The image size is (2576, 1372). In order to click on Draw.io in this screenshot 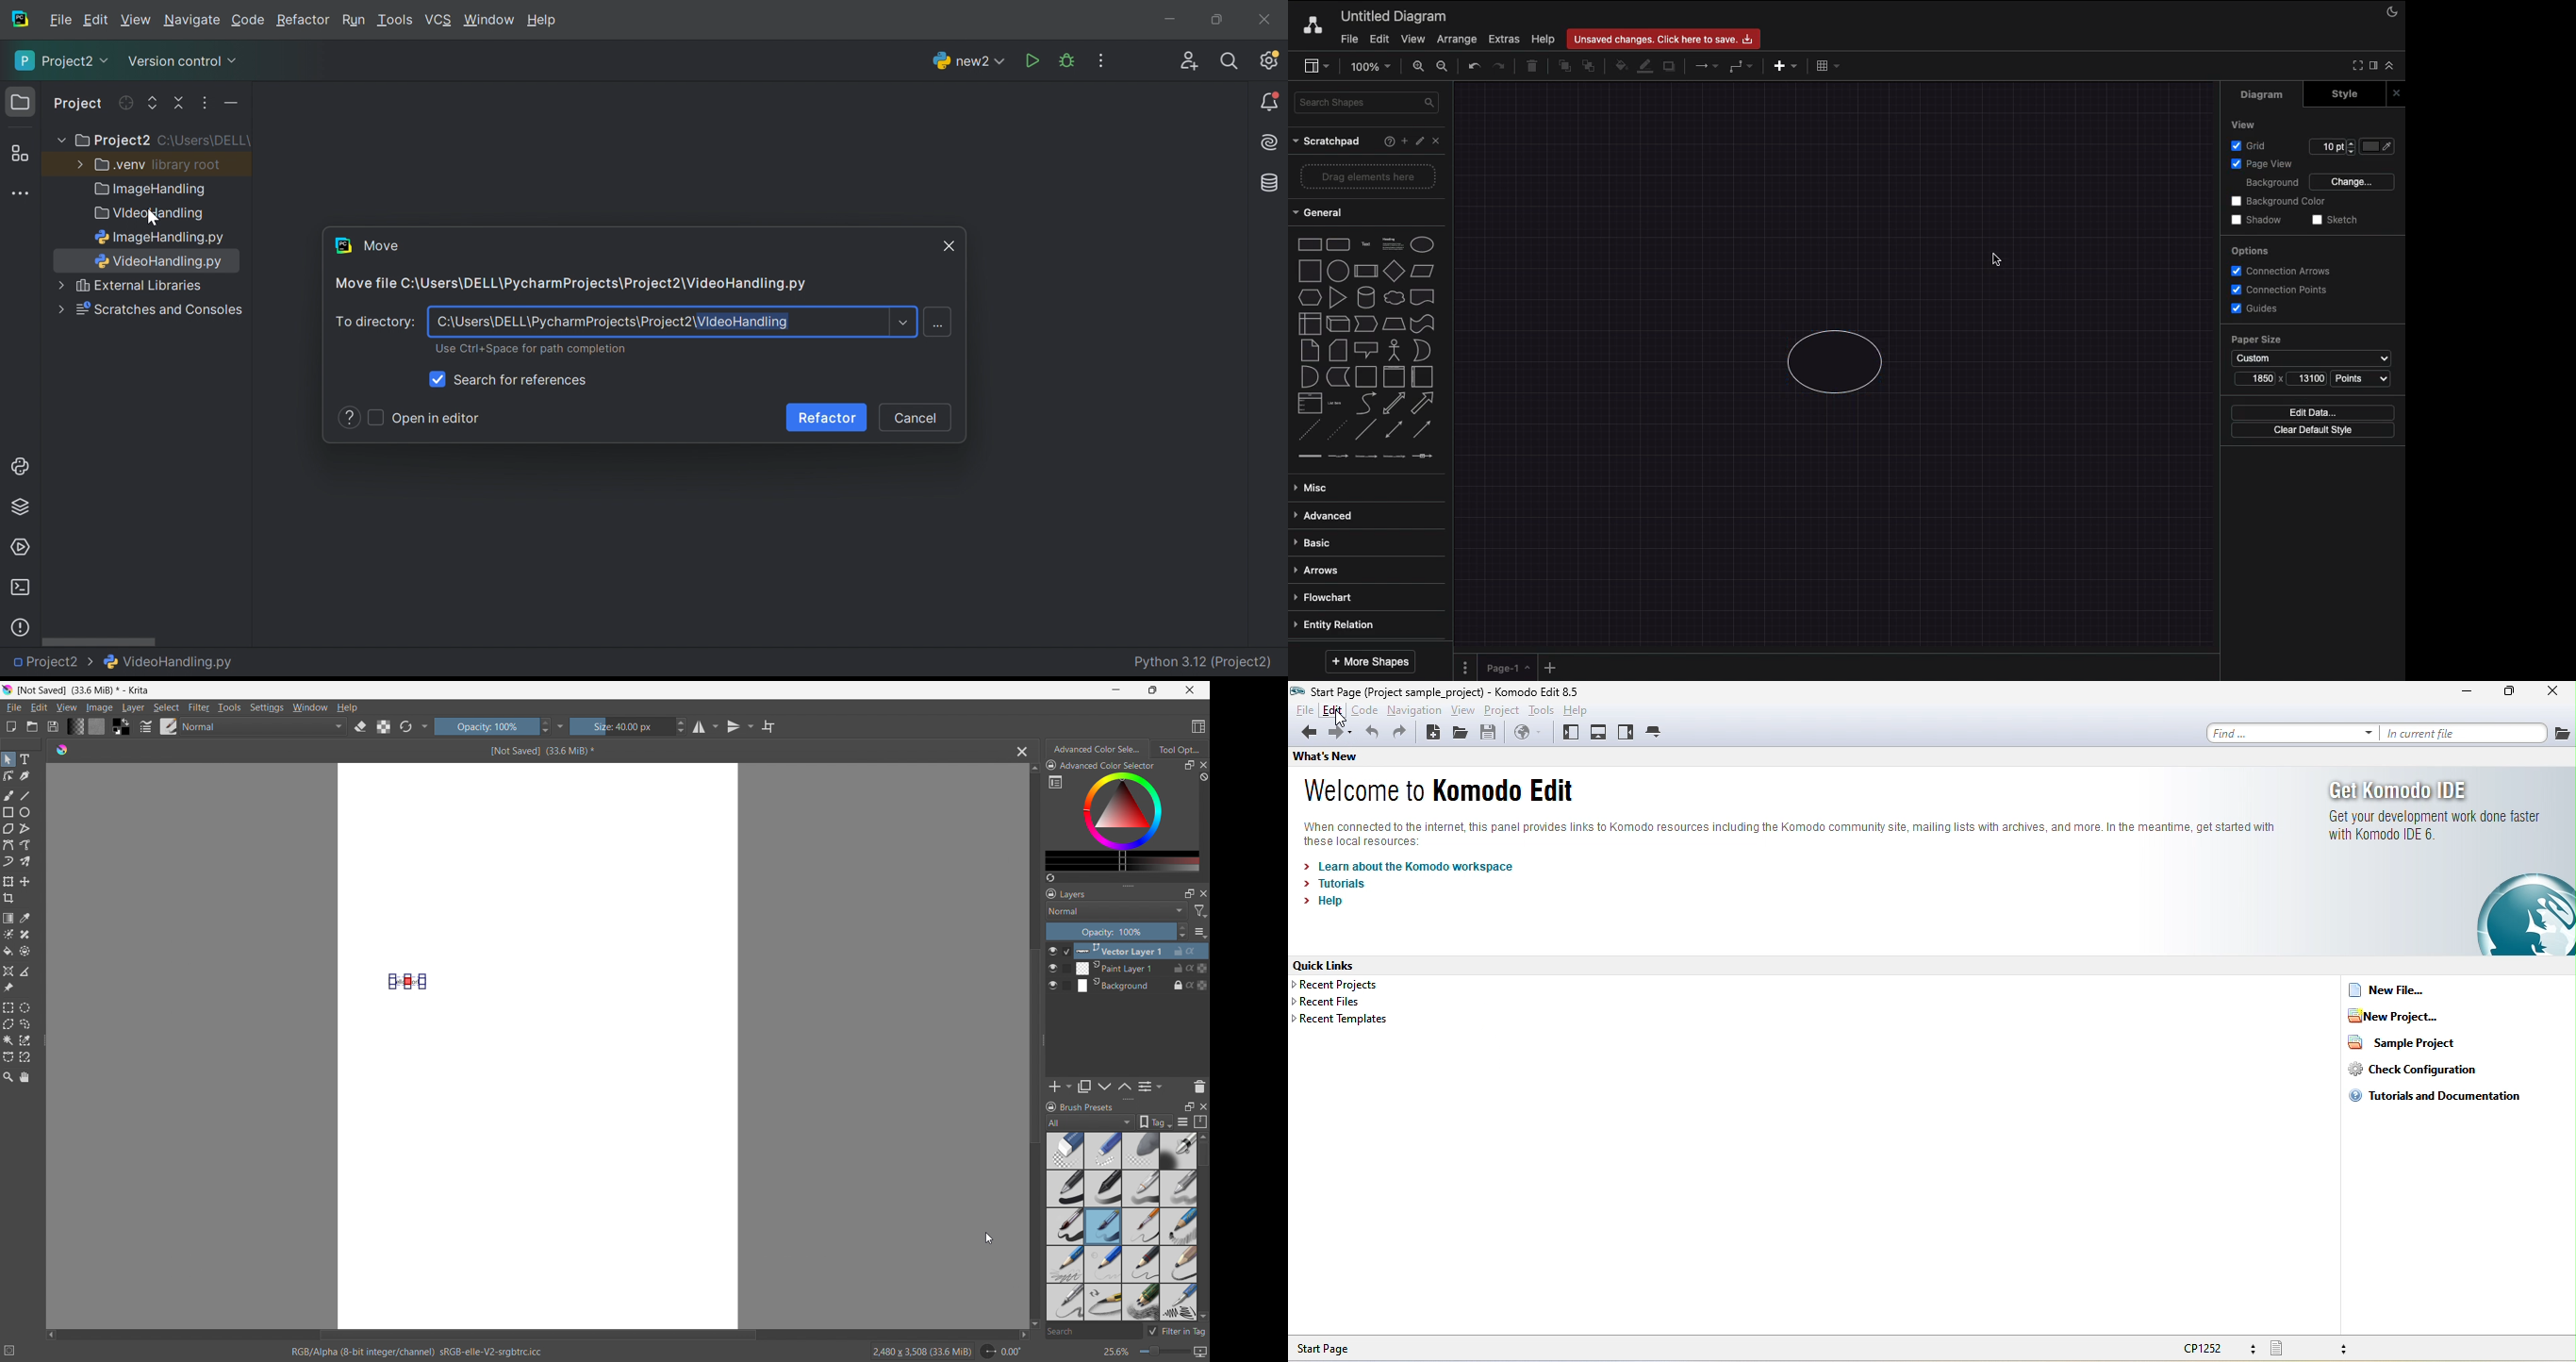, I will do `click(1310, 25)`.